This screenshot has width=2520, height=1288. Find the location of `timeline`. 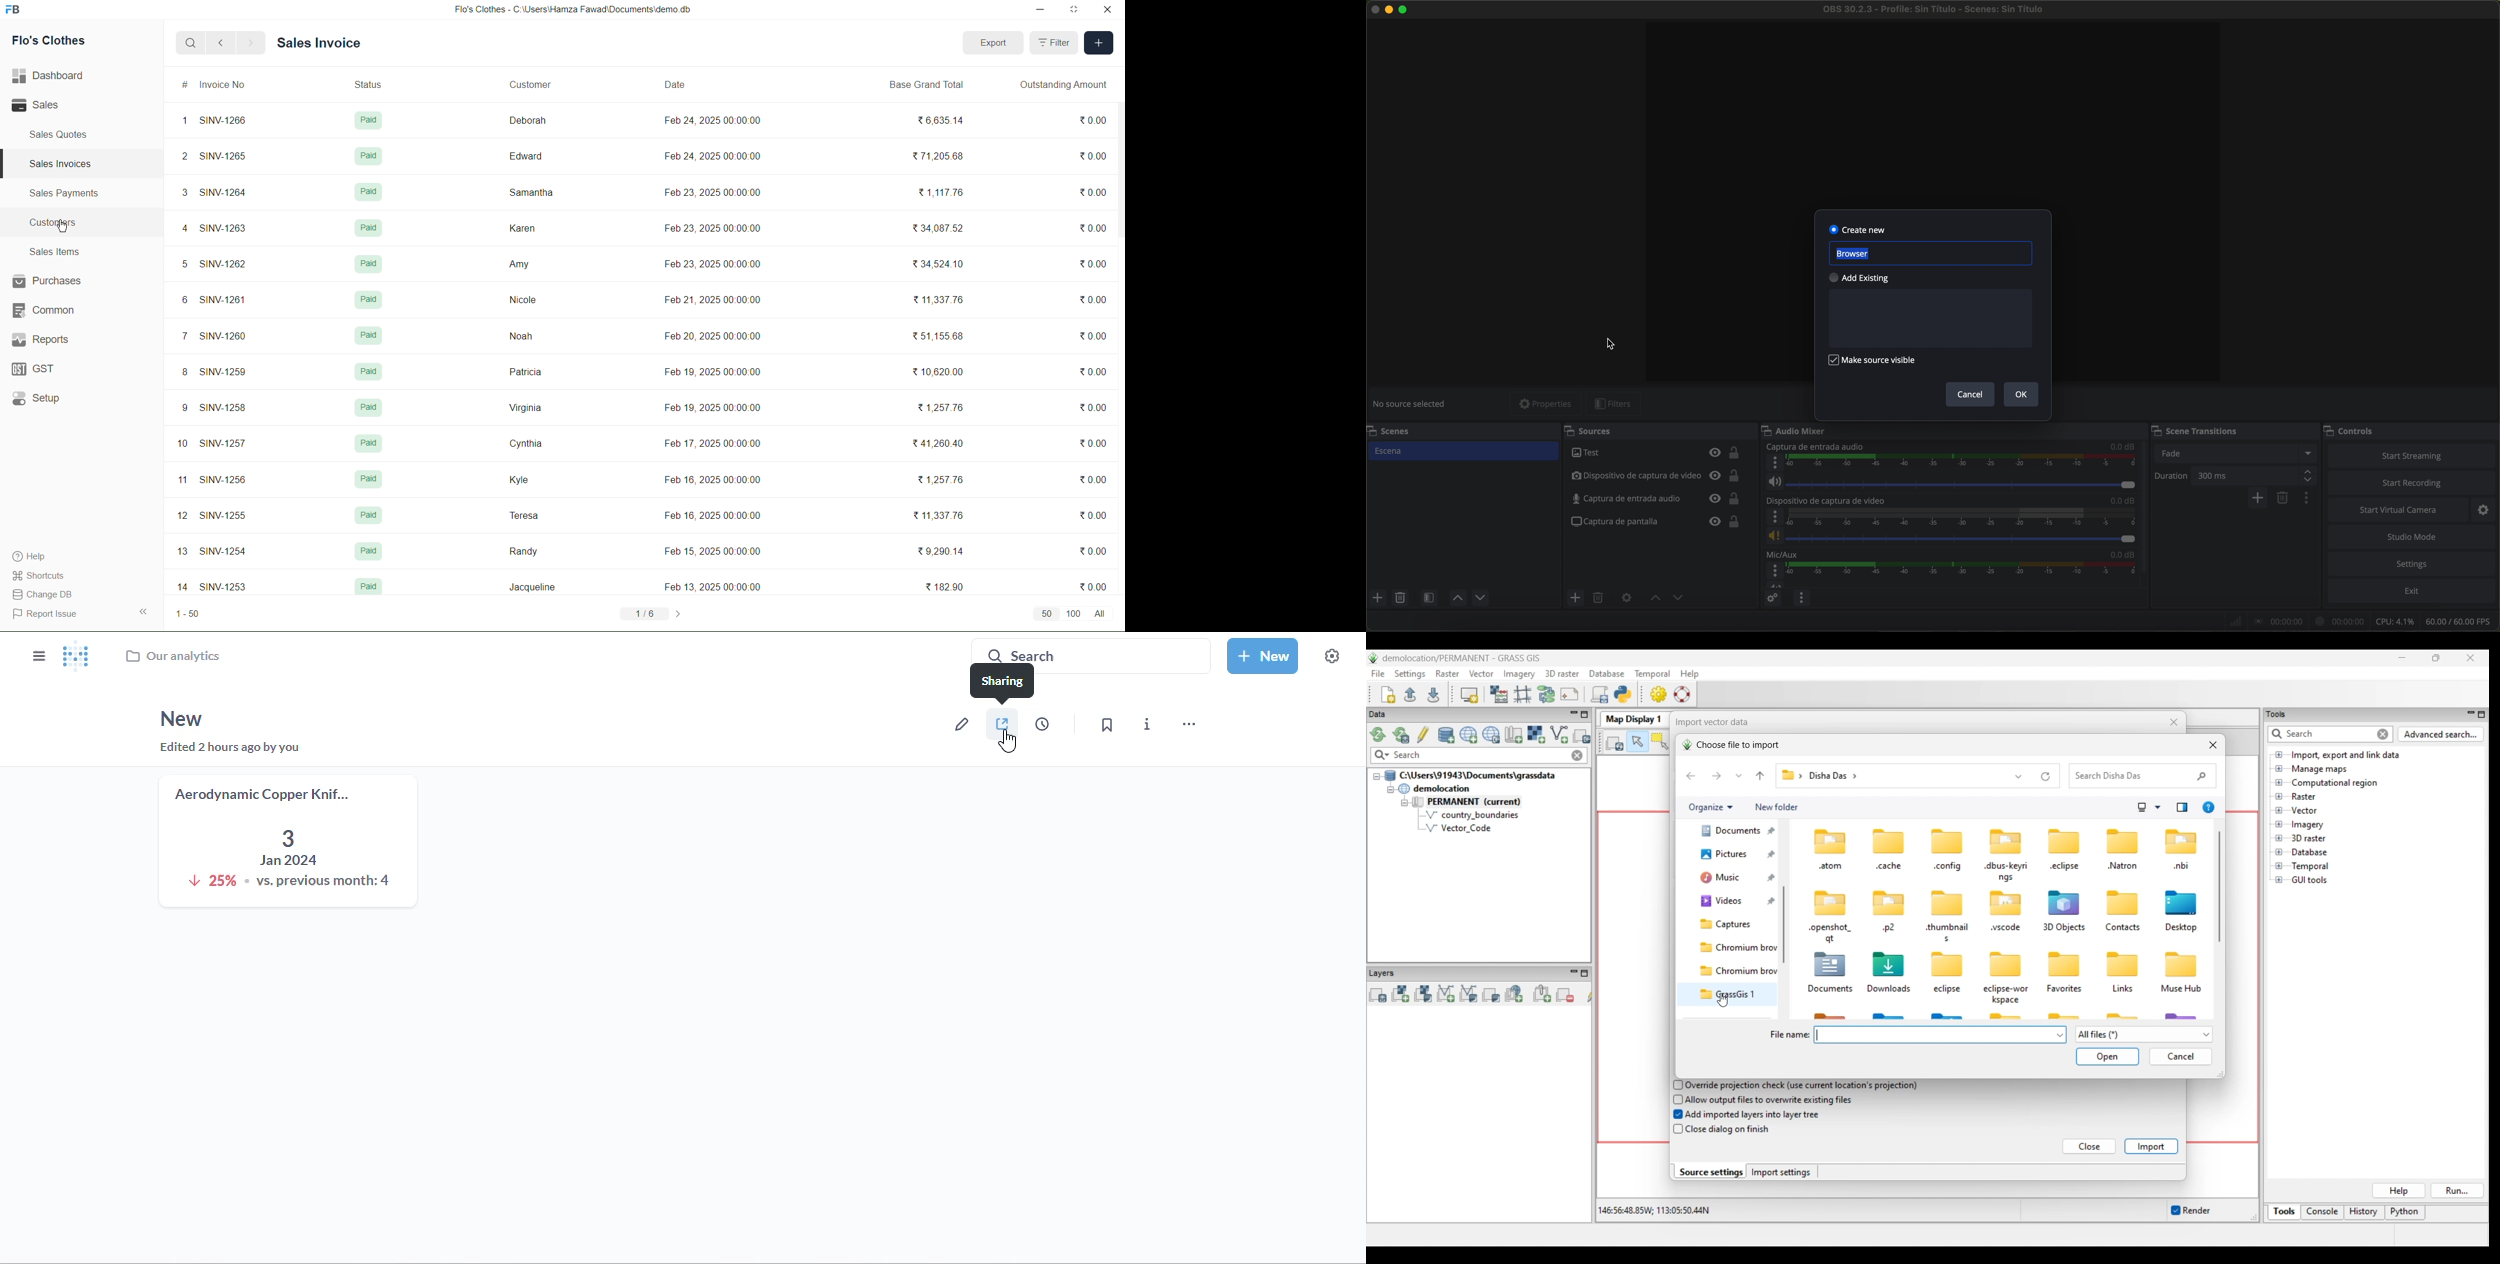

timeline is located at coordinates (1960, 517).